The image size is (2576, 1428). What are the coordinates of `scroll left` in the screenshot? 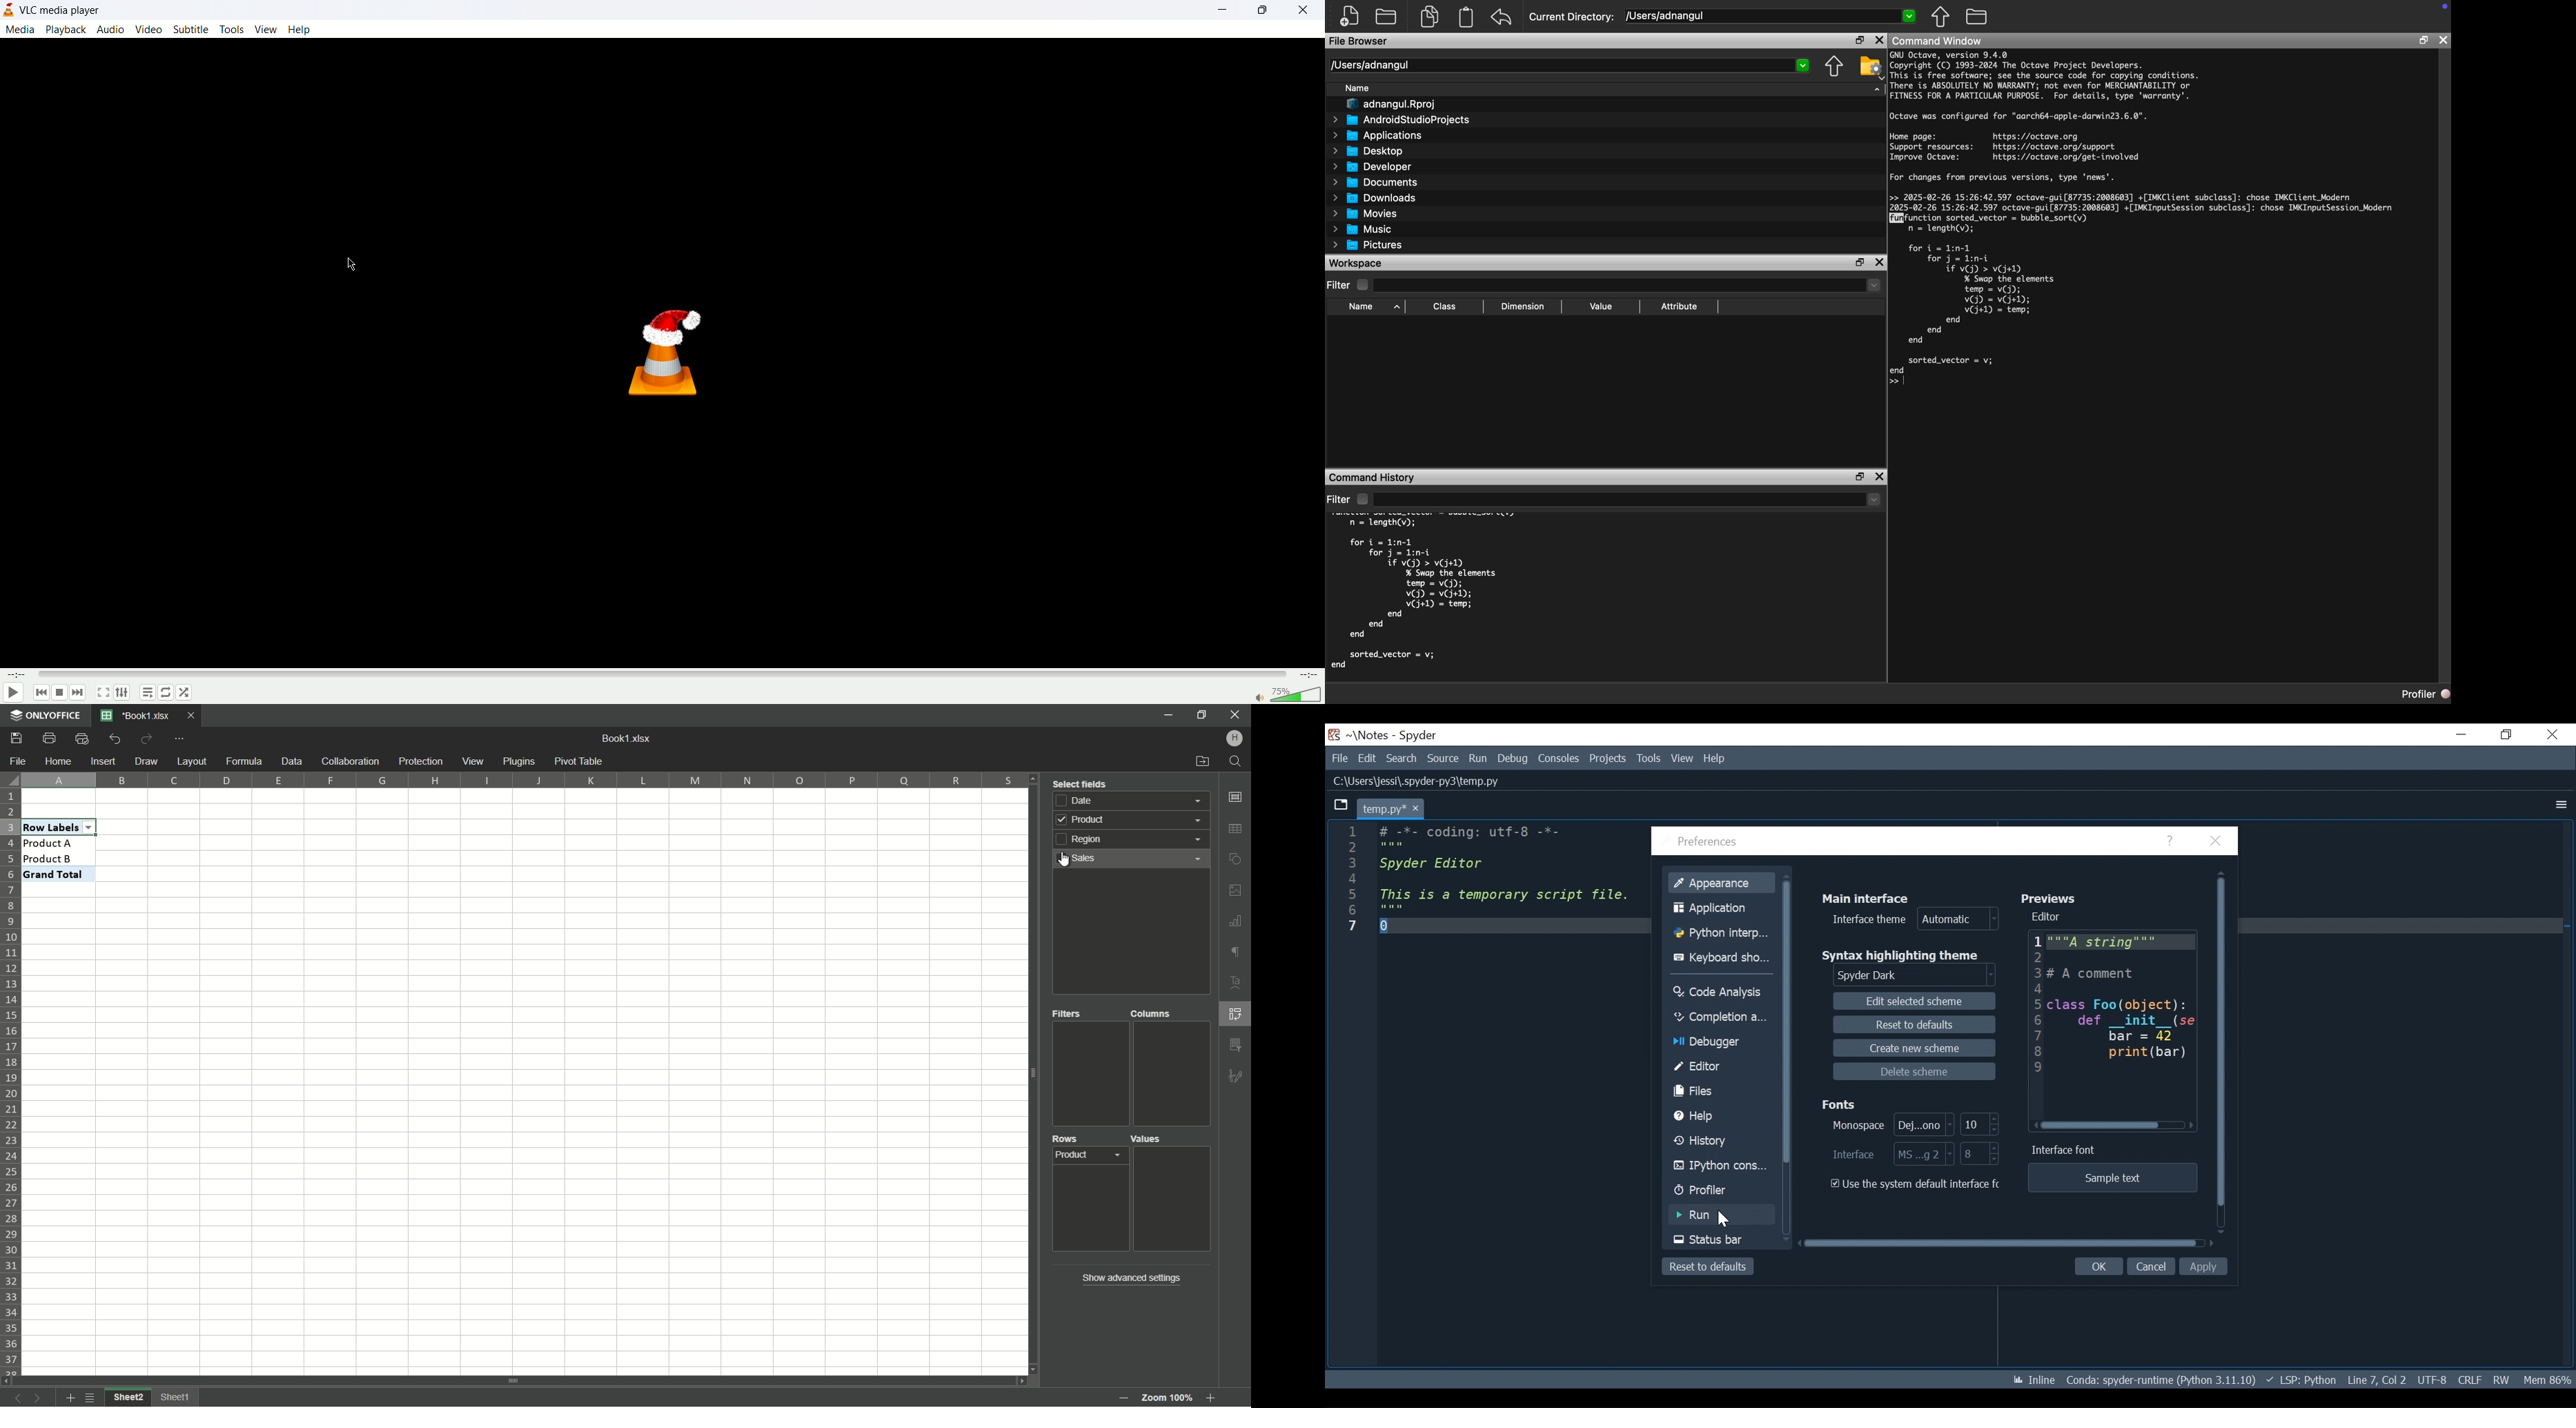 It's located at (8, 1380).